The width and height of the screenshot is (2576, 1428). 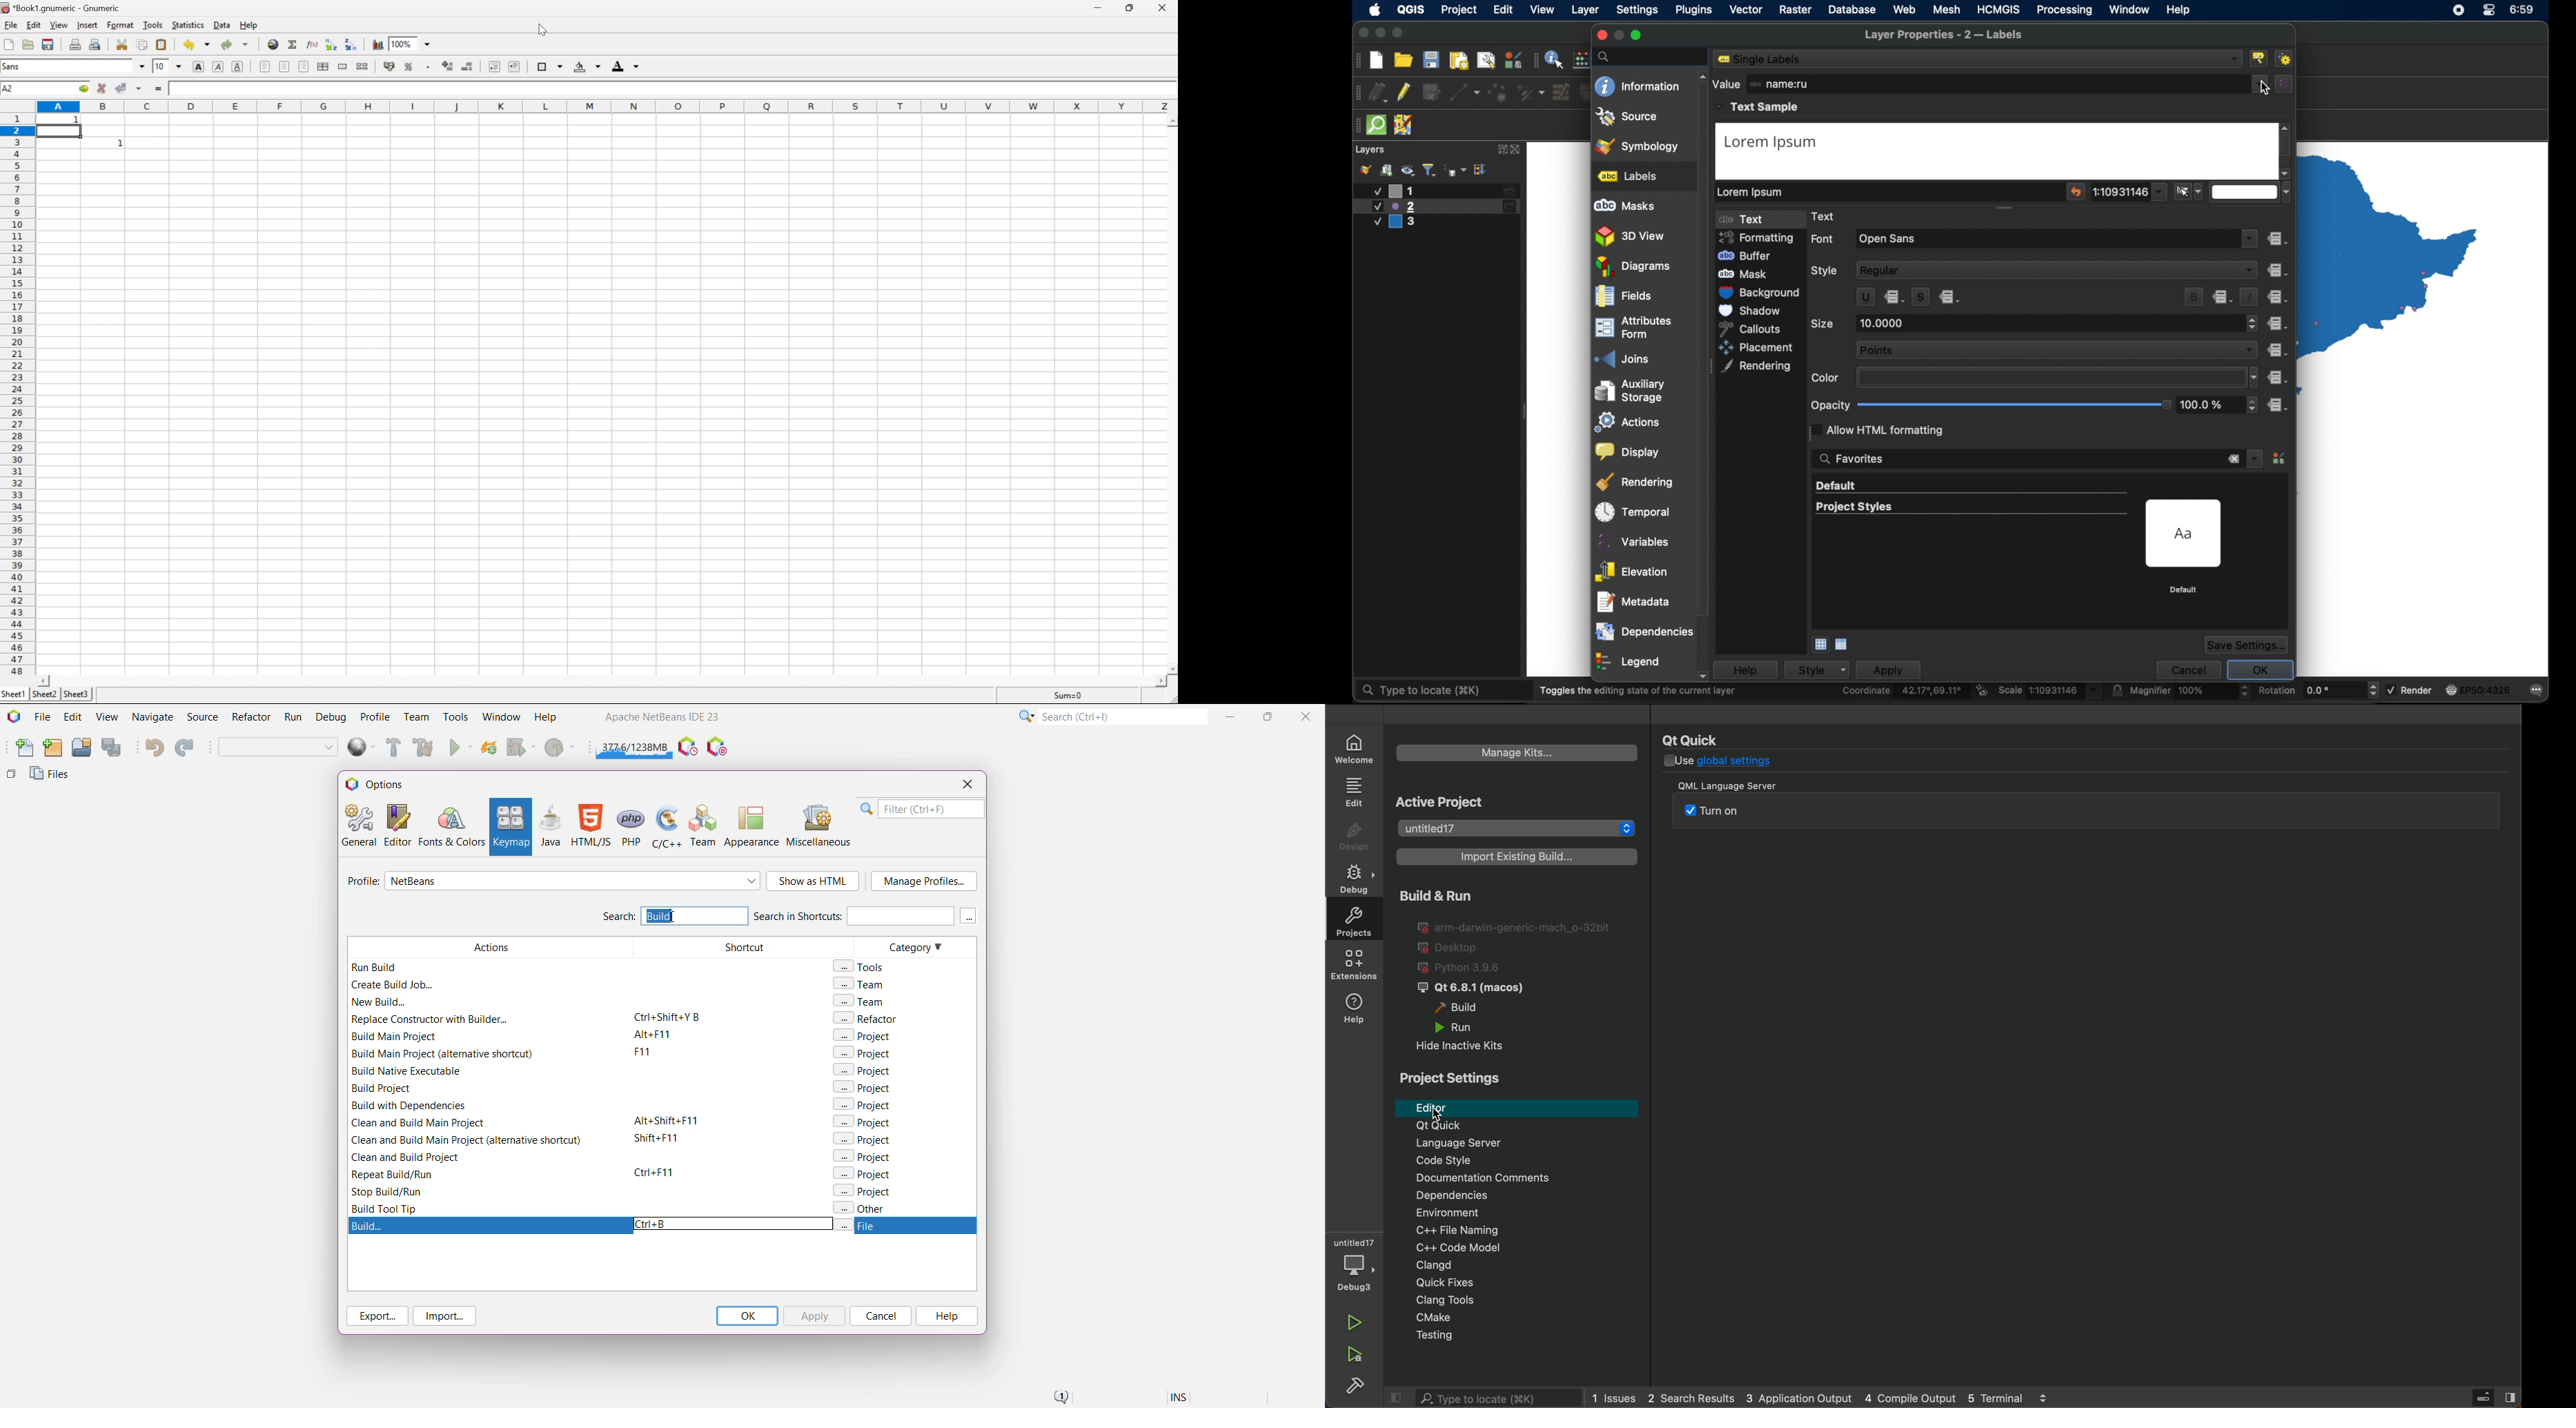 I want to click on Cursor, so click(x=1436, y=1115).